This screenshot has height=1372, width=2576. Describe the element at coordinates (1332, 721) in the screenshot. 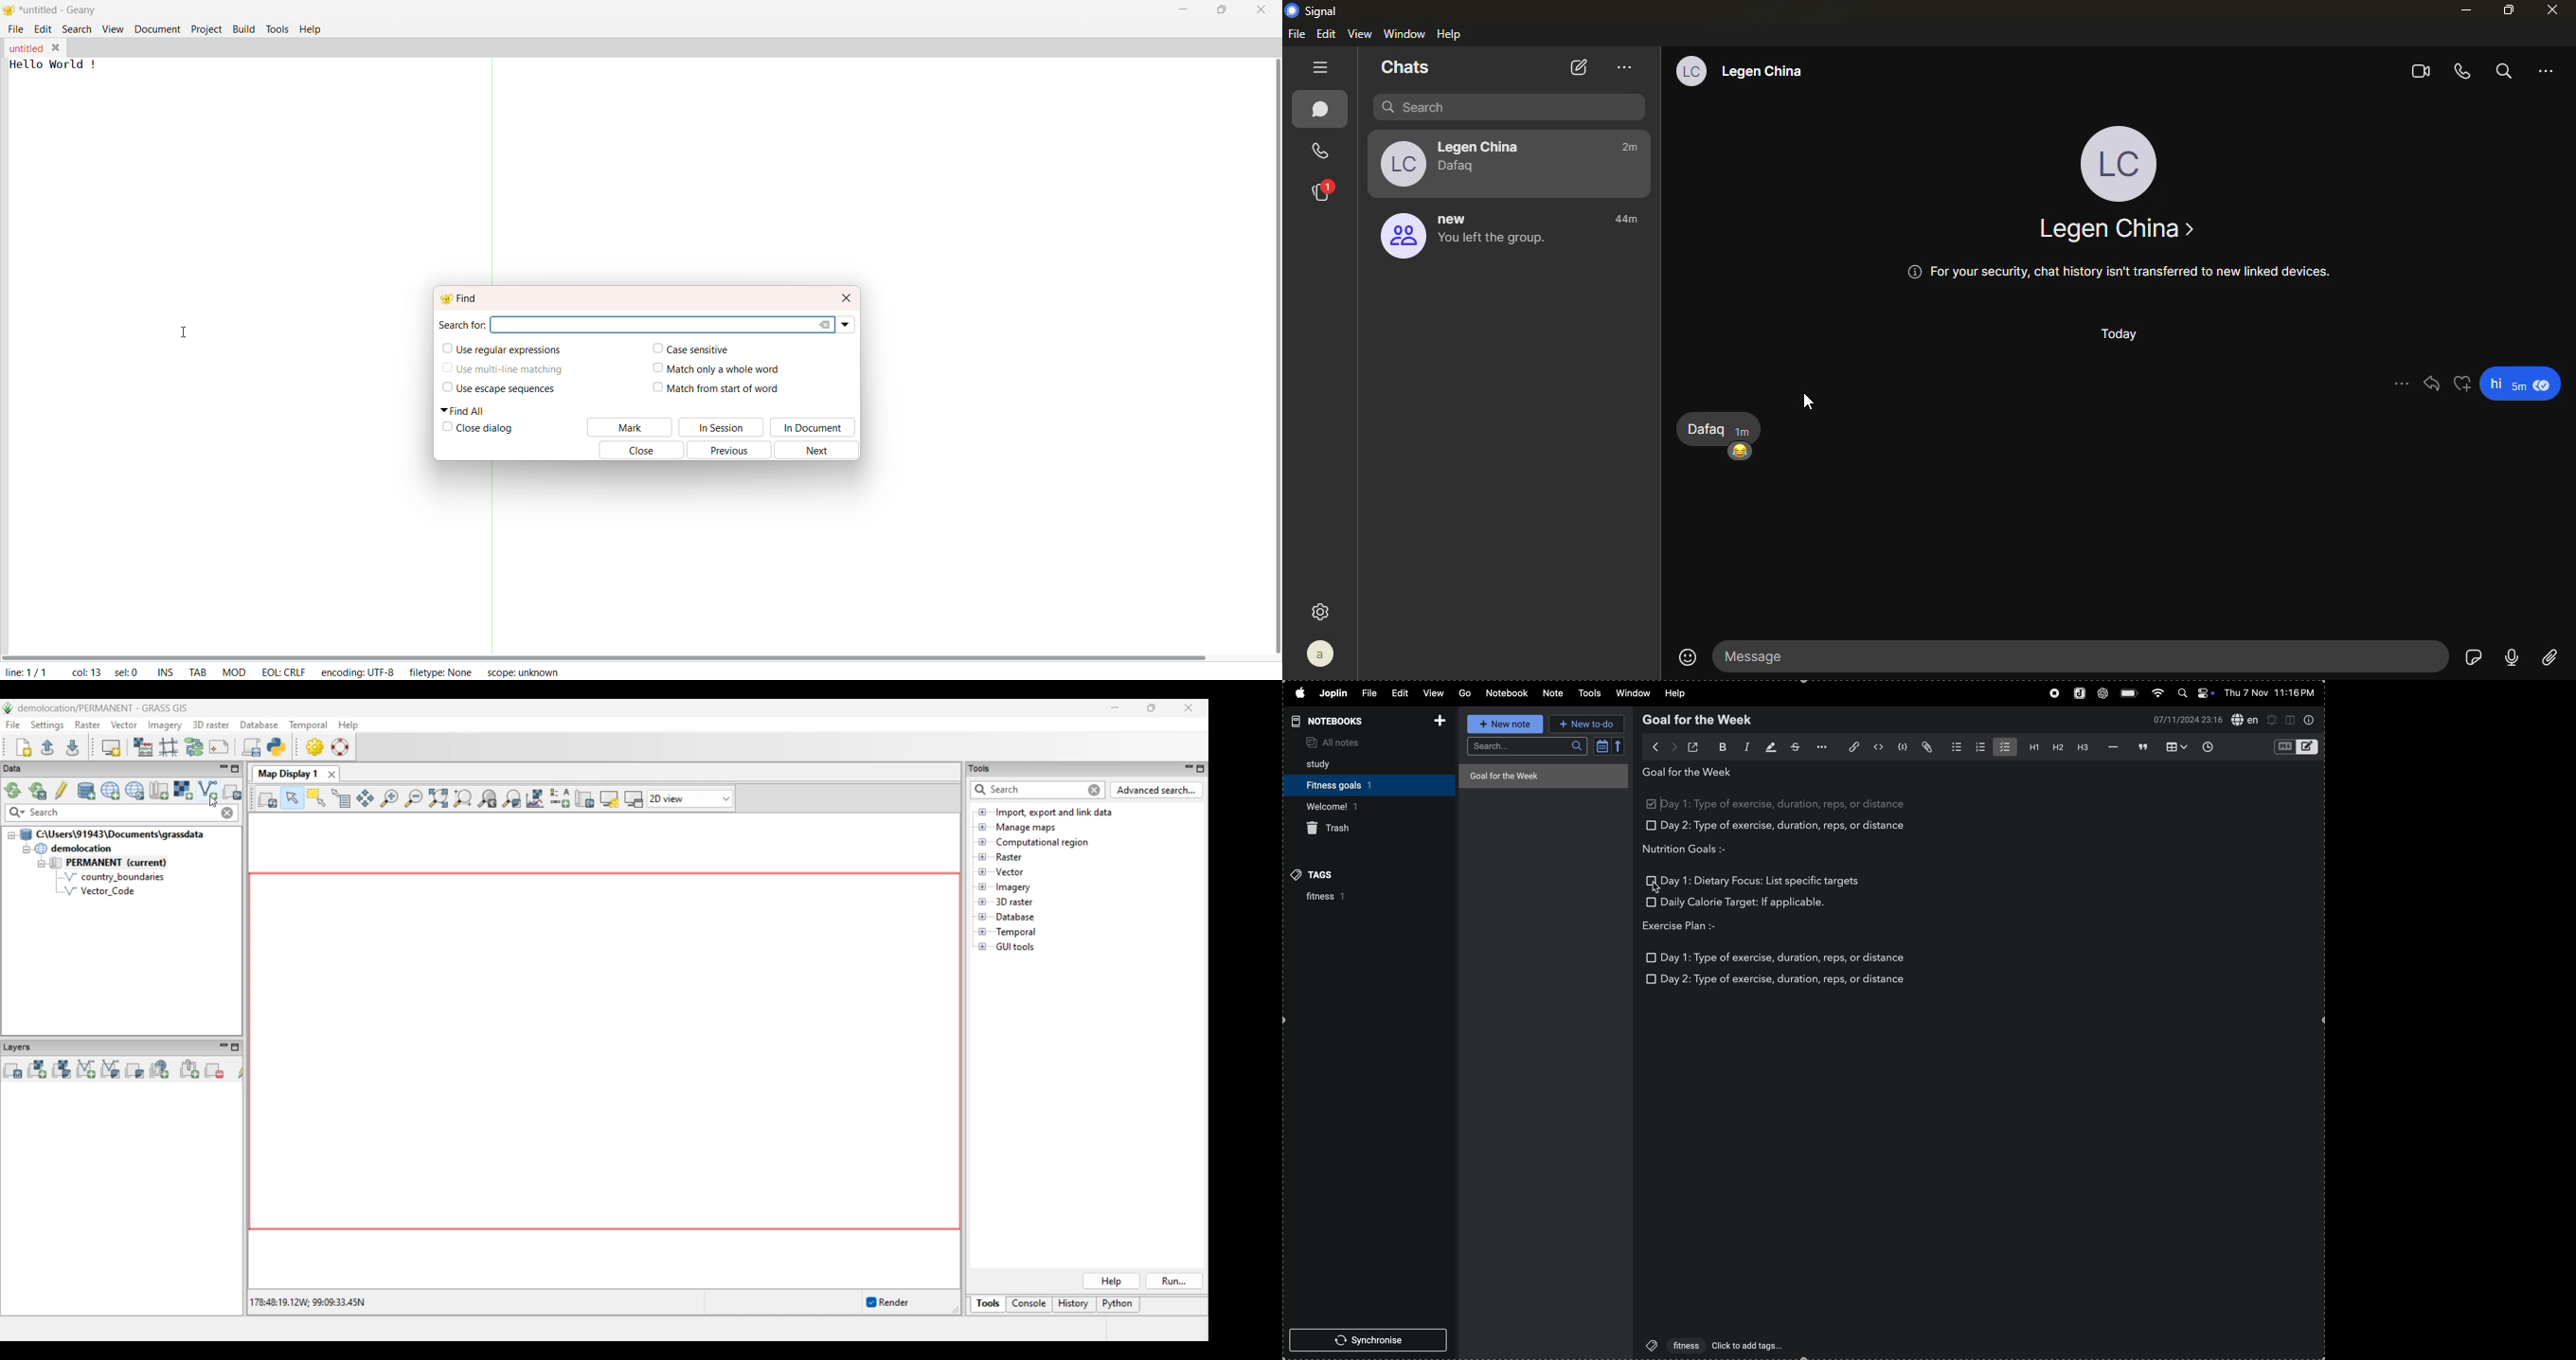

I see `notebooks` at that location.